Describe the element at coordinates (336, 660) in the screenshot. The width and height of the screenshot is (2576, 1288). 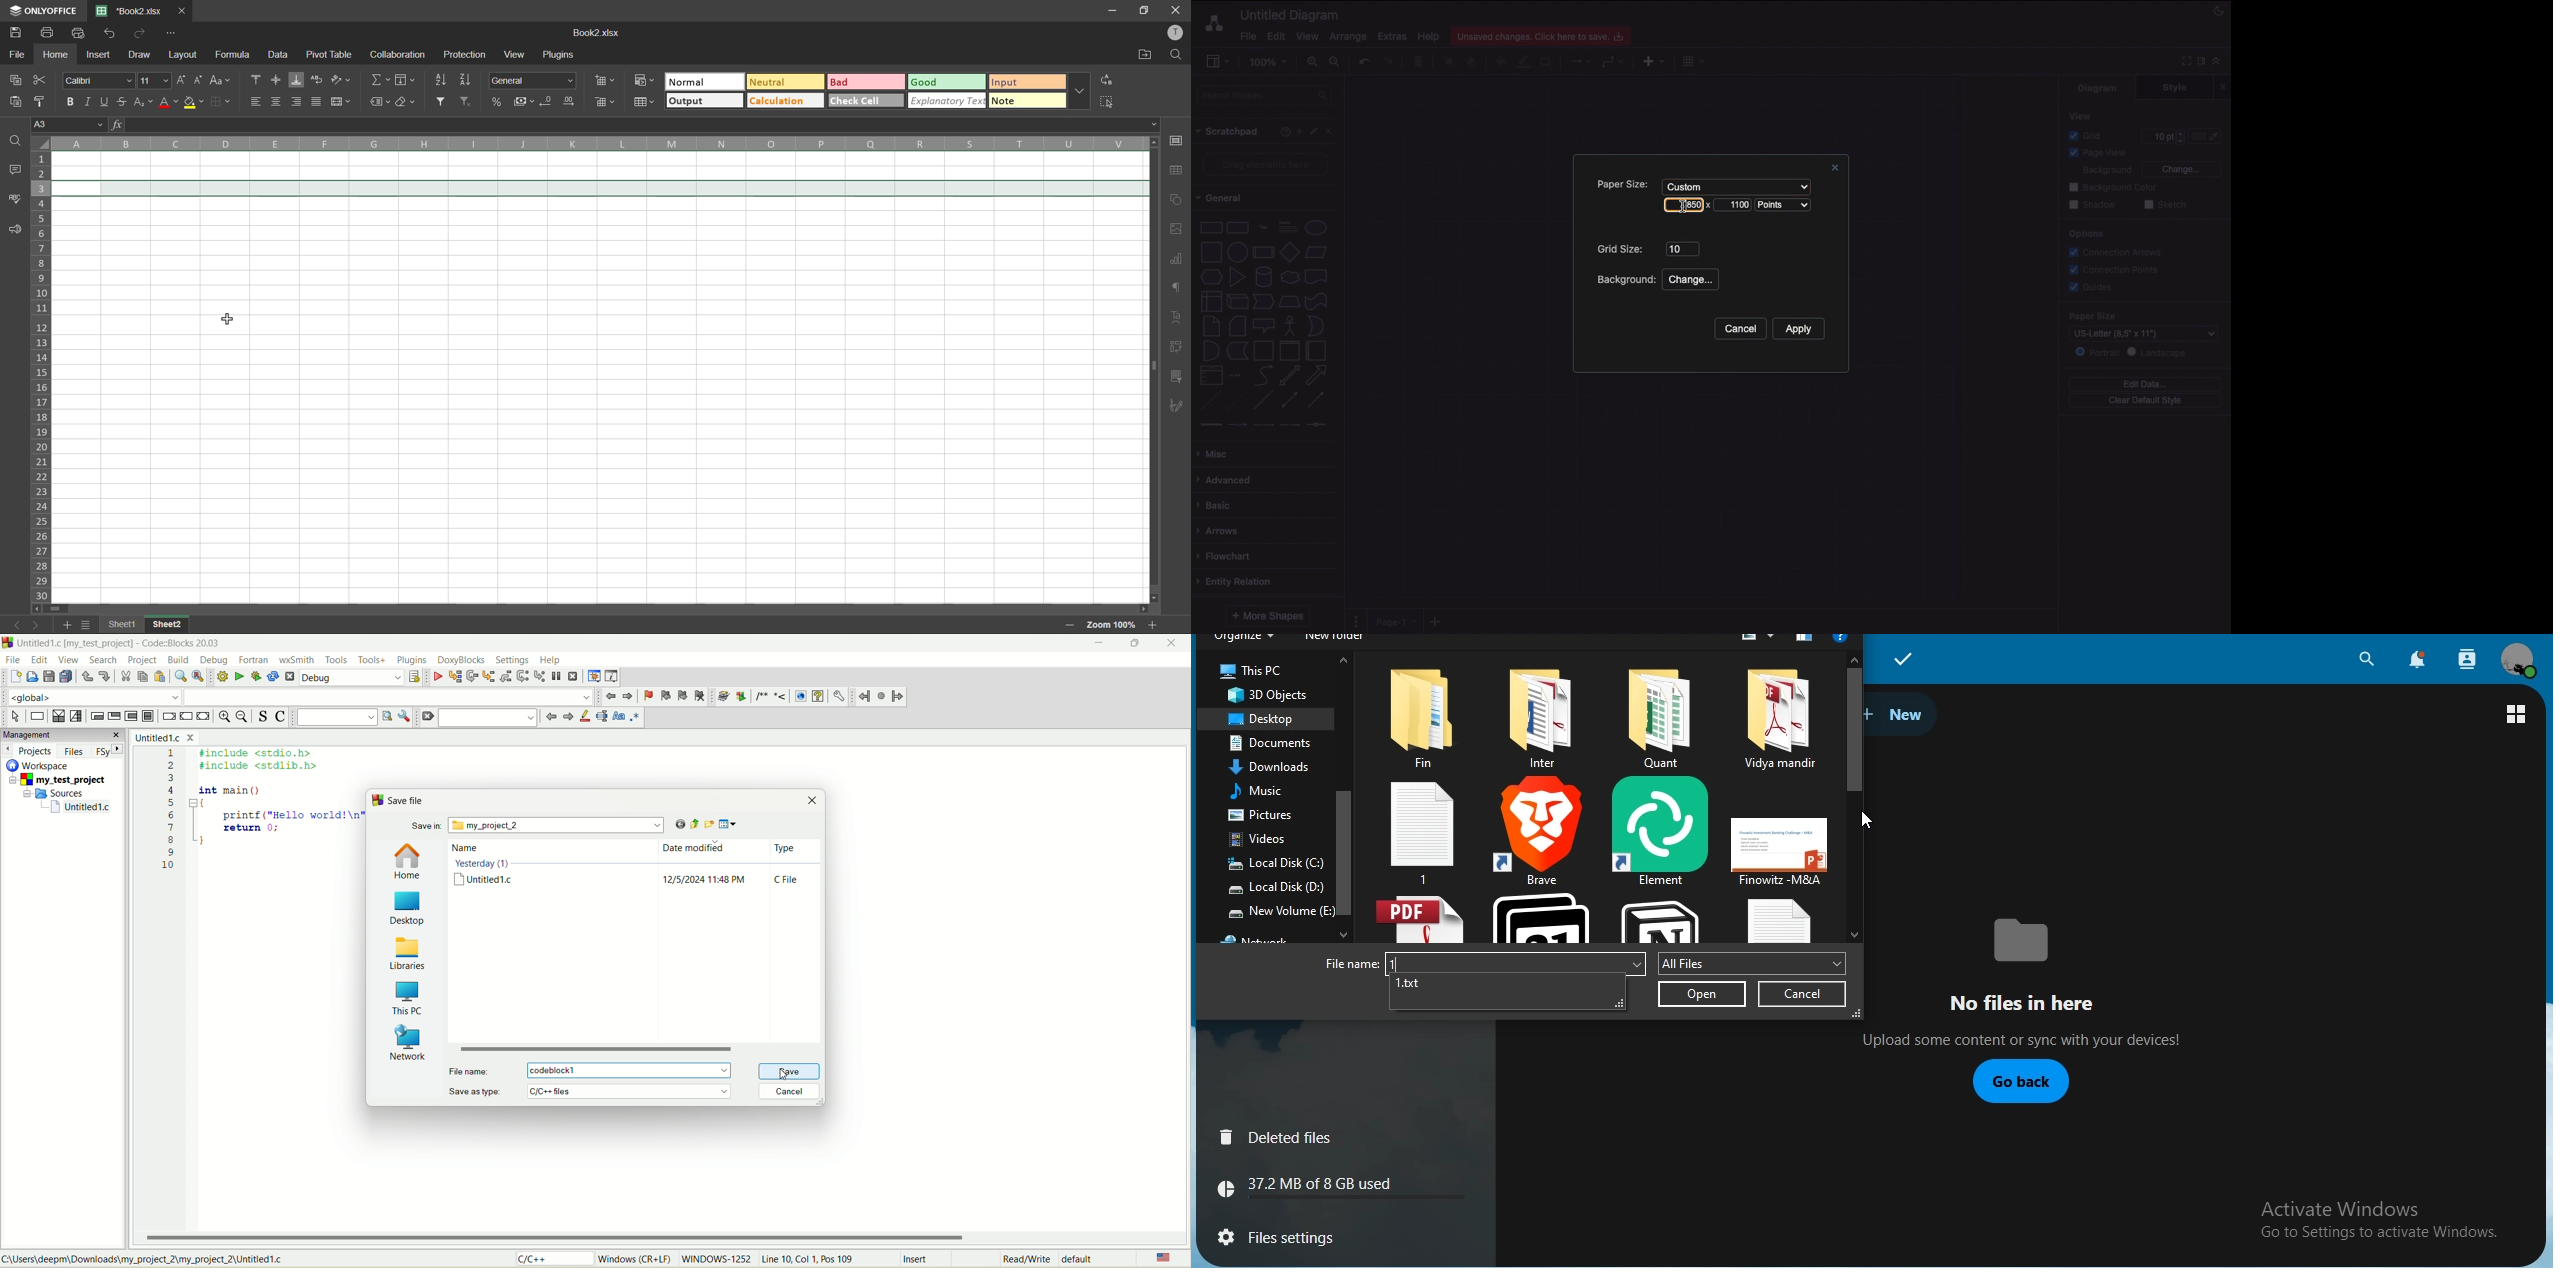
I see `tools` at that location.